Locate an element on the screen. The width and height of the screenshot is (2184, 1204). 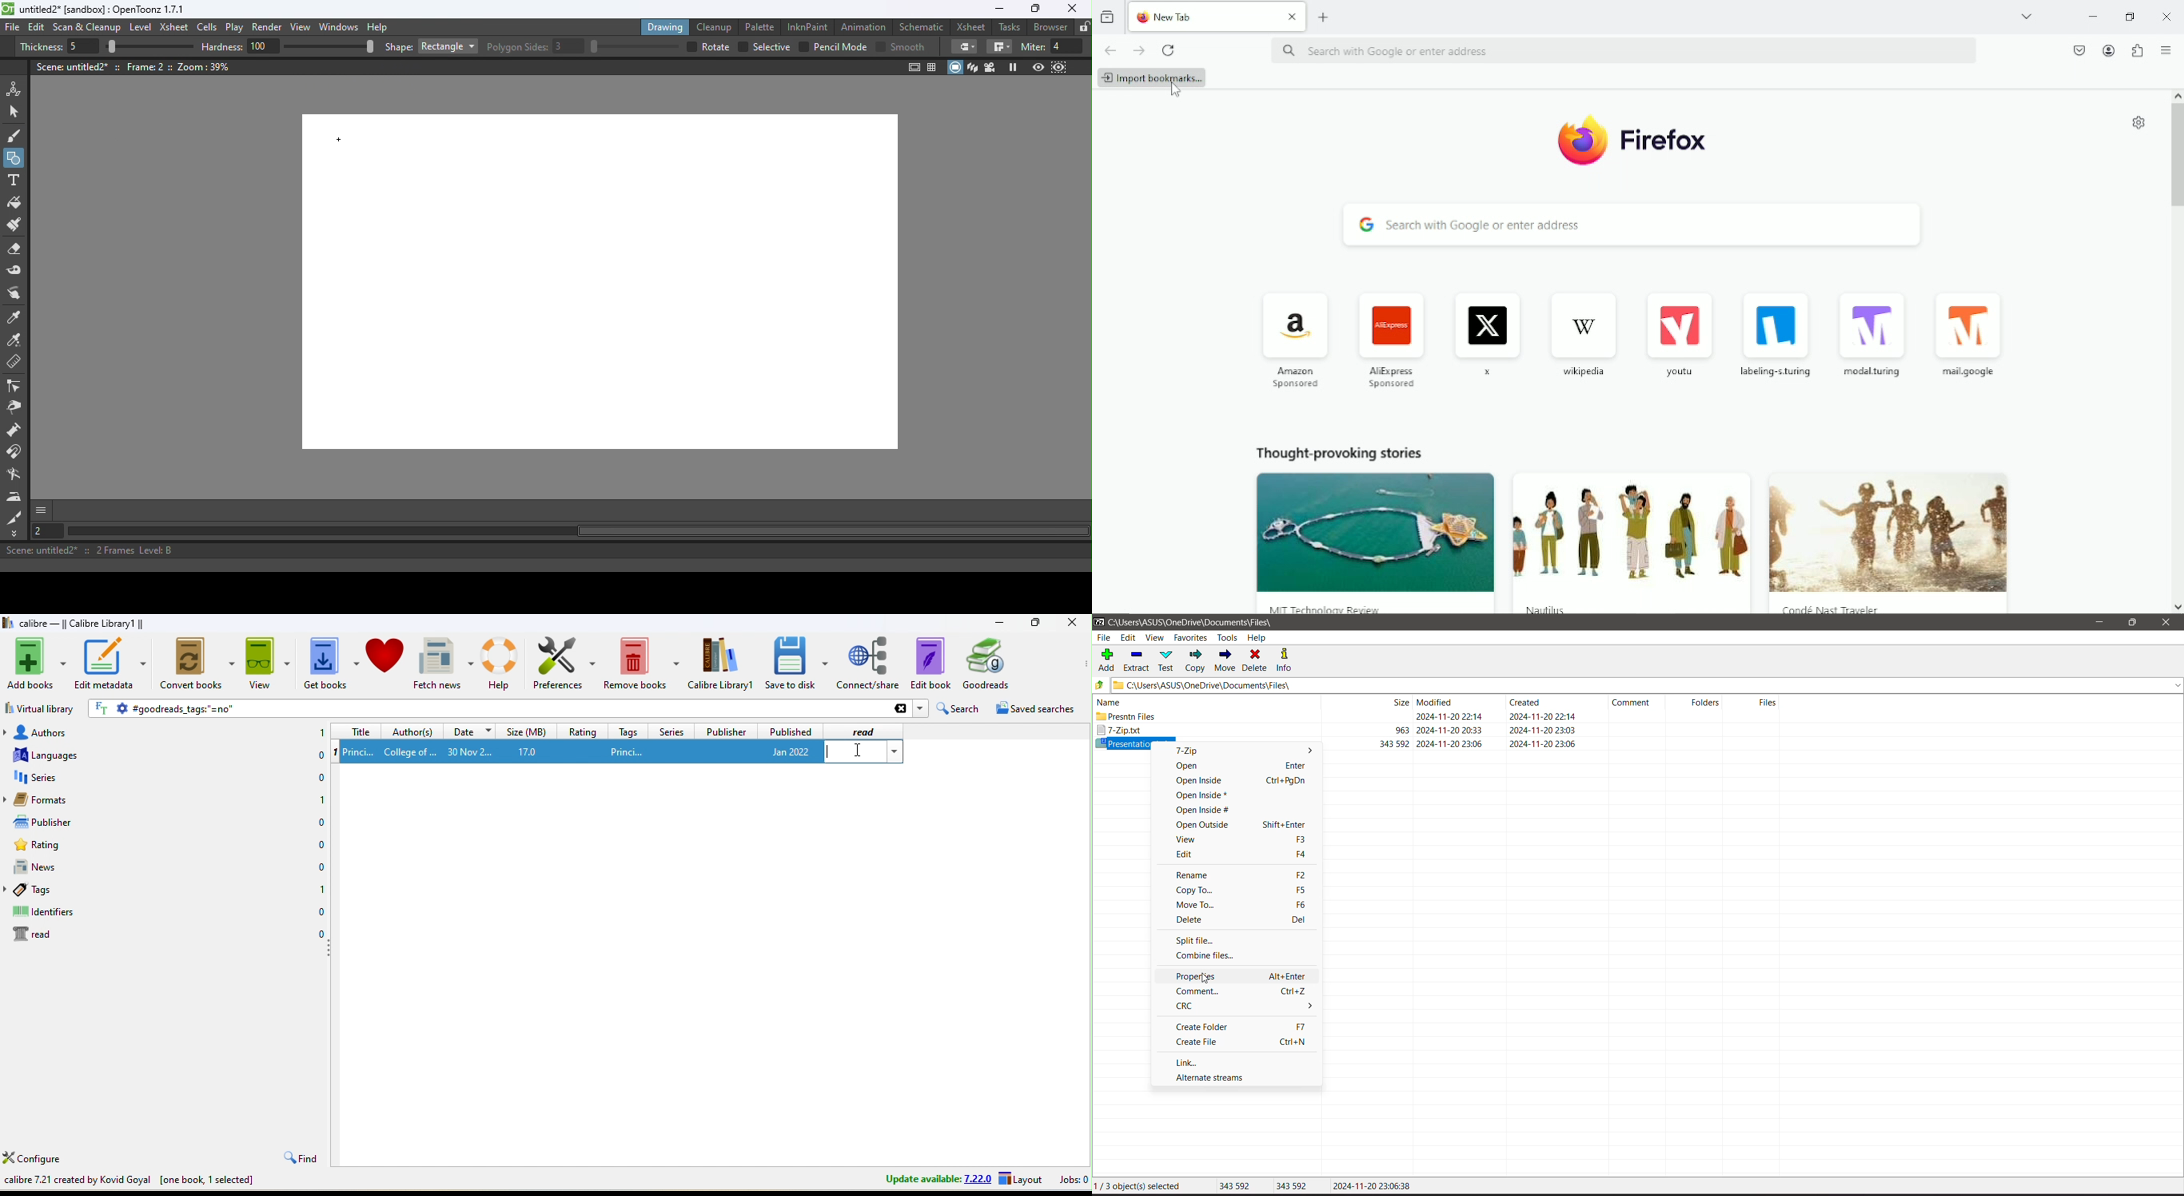
343592 is located at coordinates (1292, 1186).